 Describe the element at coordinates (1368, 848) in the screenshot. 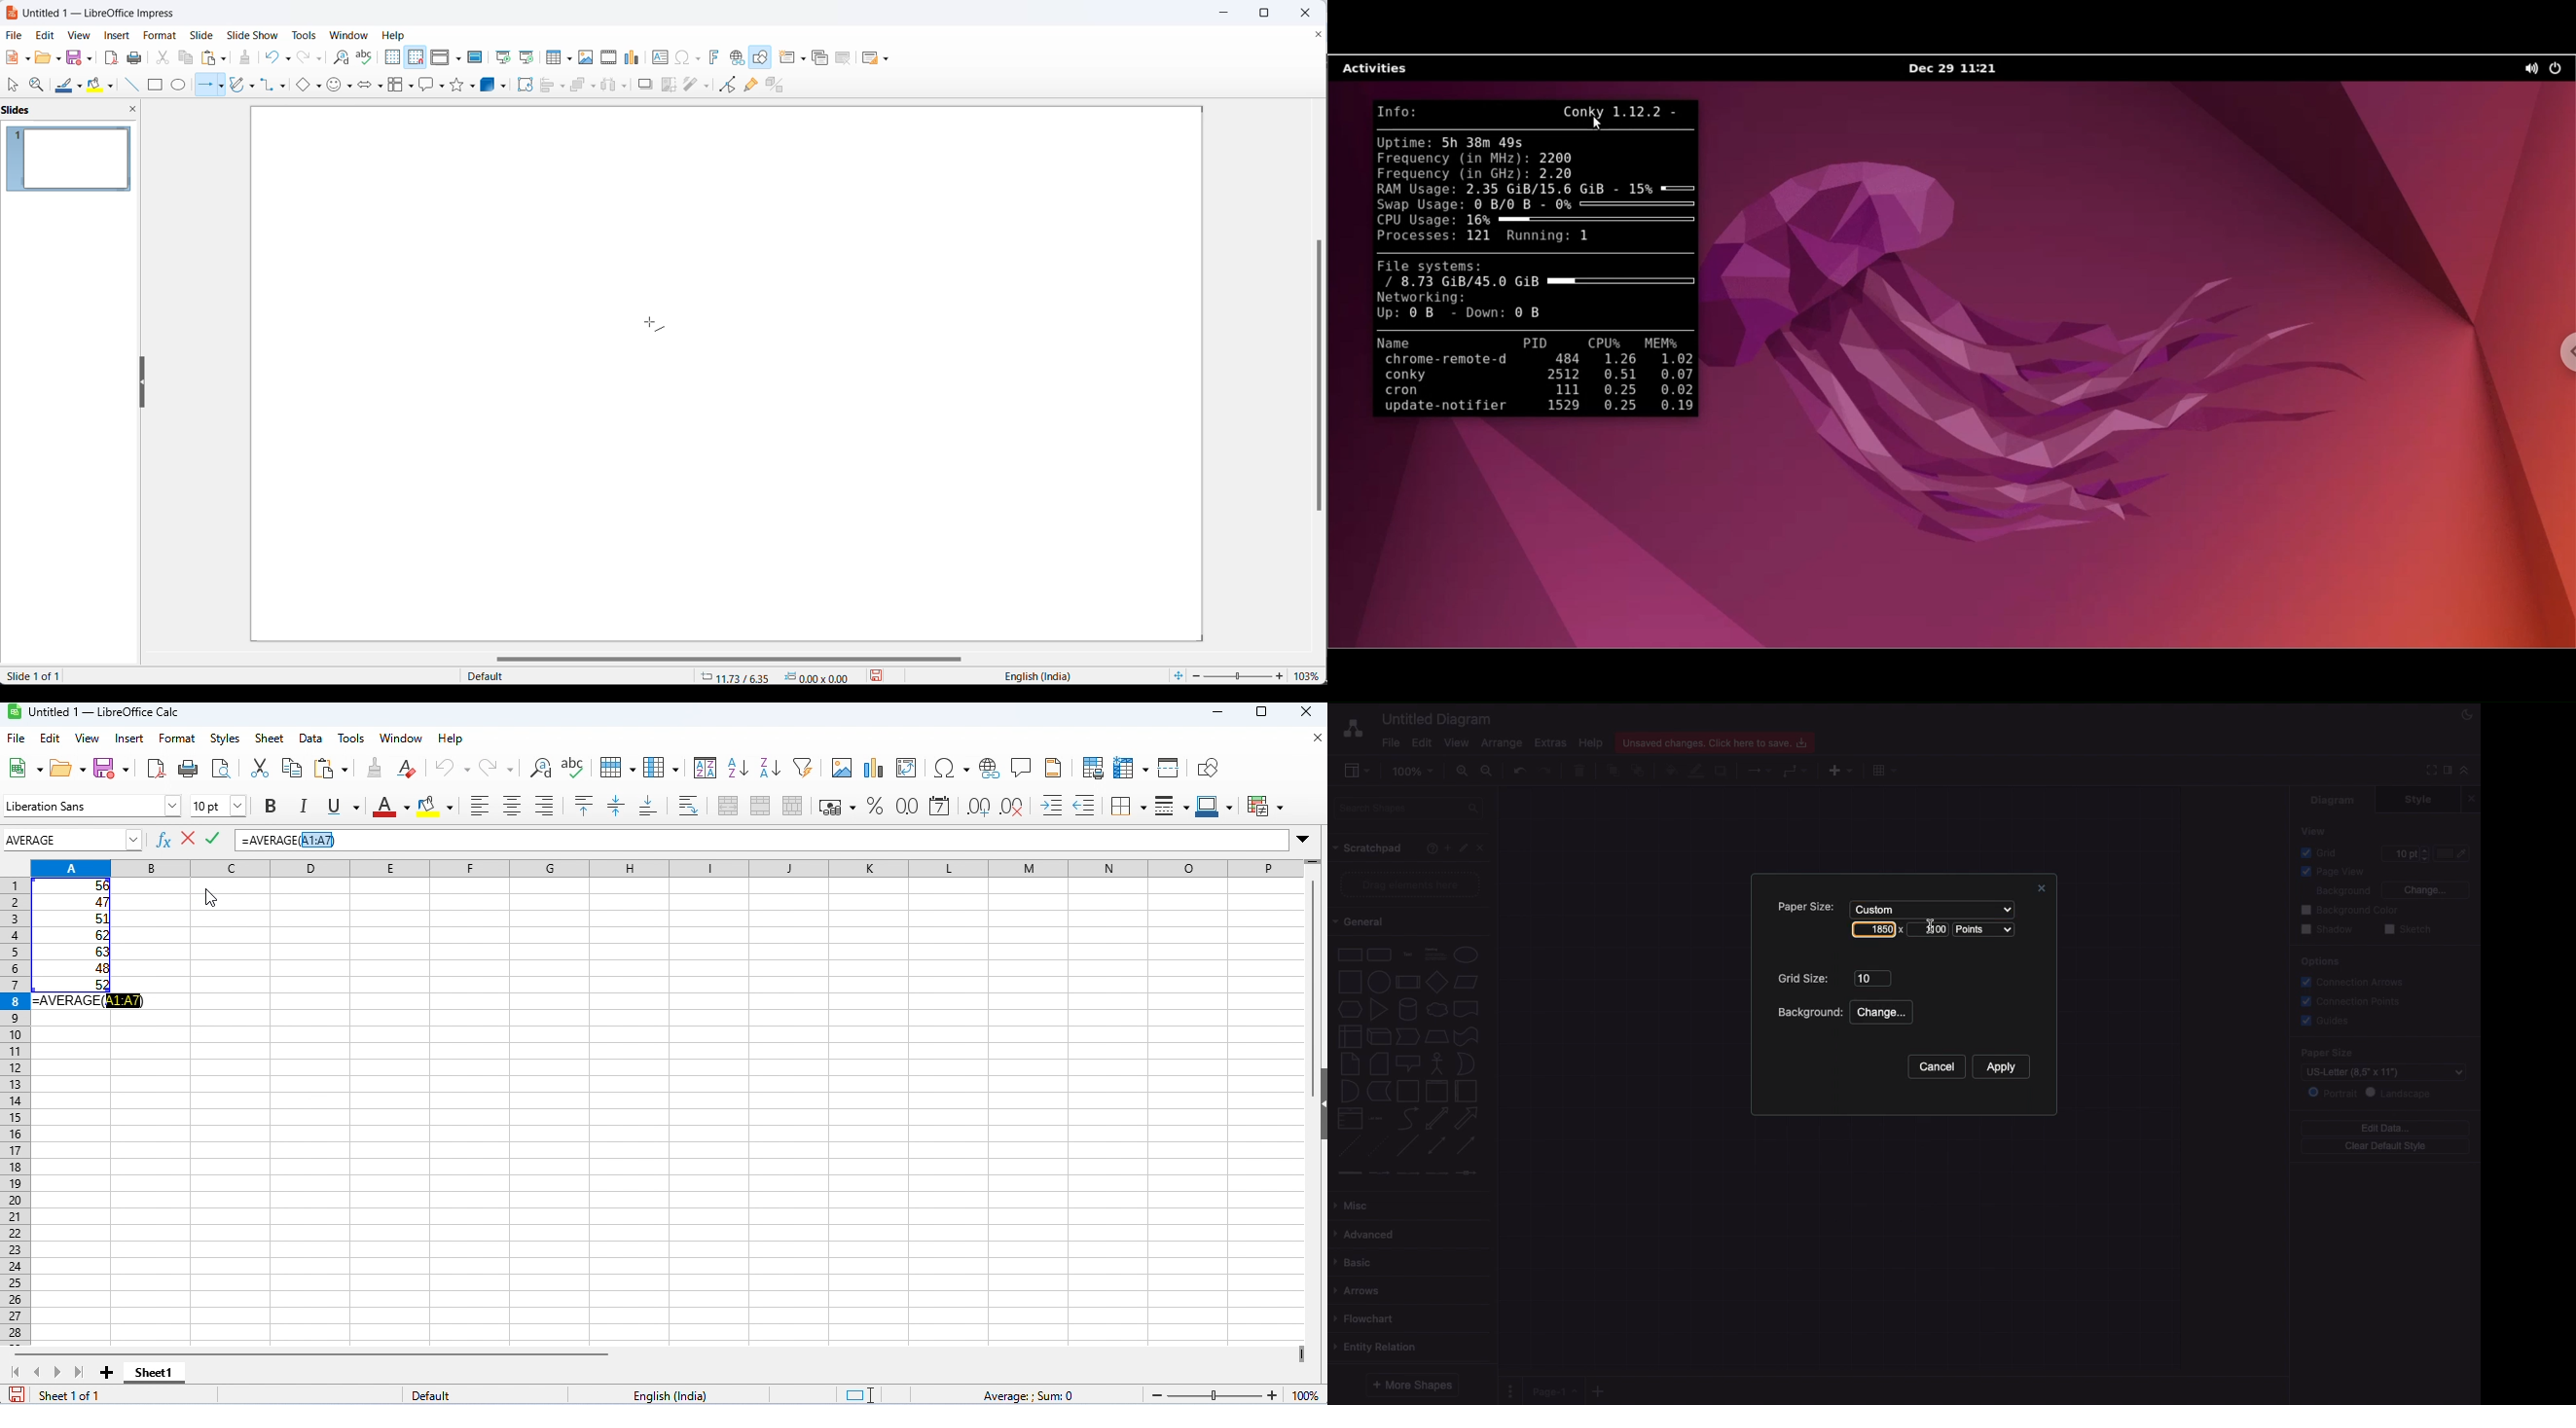

I see `Scrathpad` at that location.